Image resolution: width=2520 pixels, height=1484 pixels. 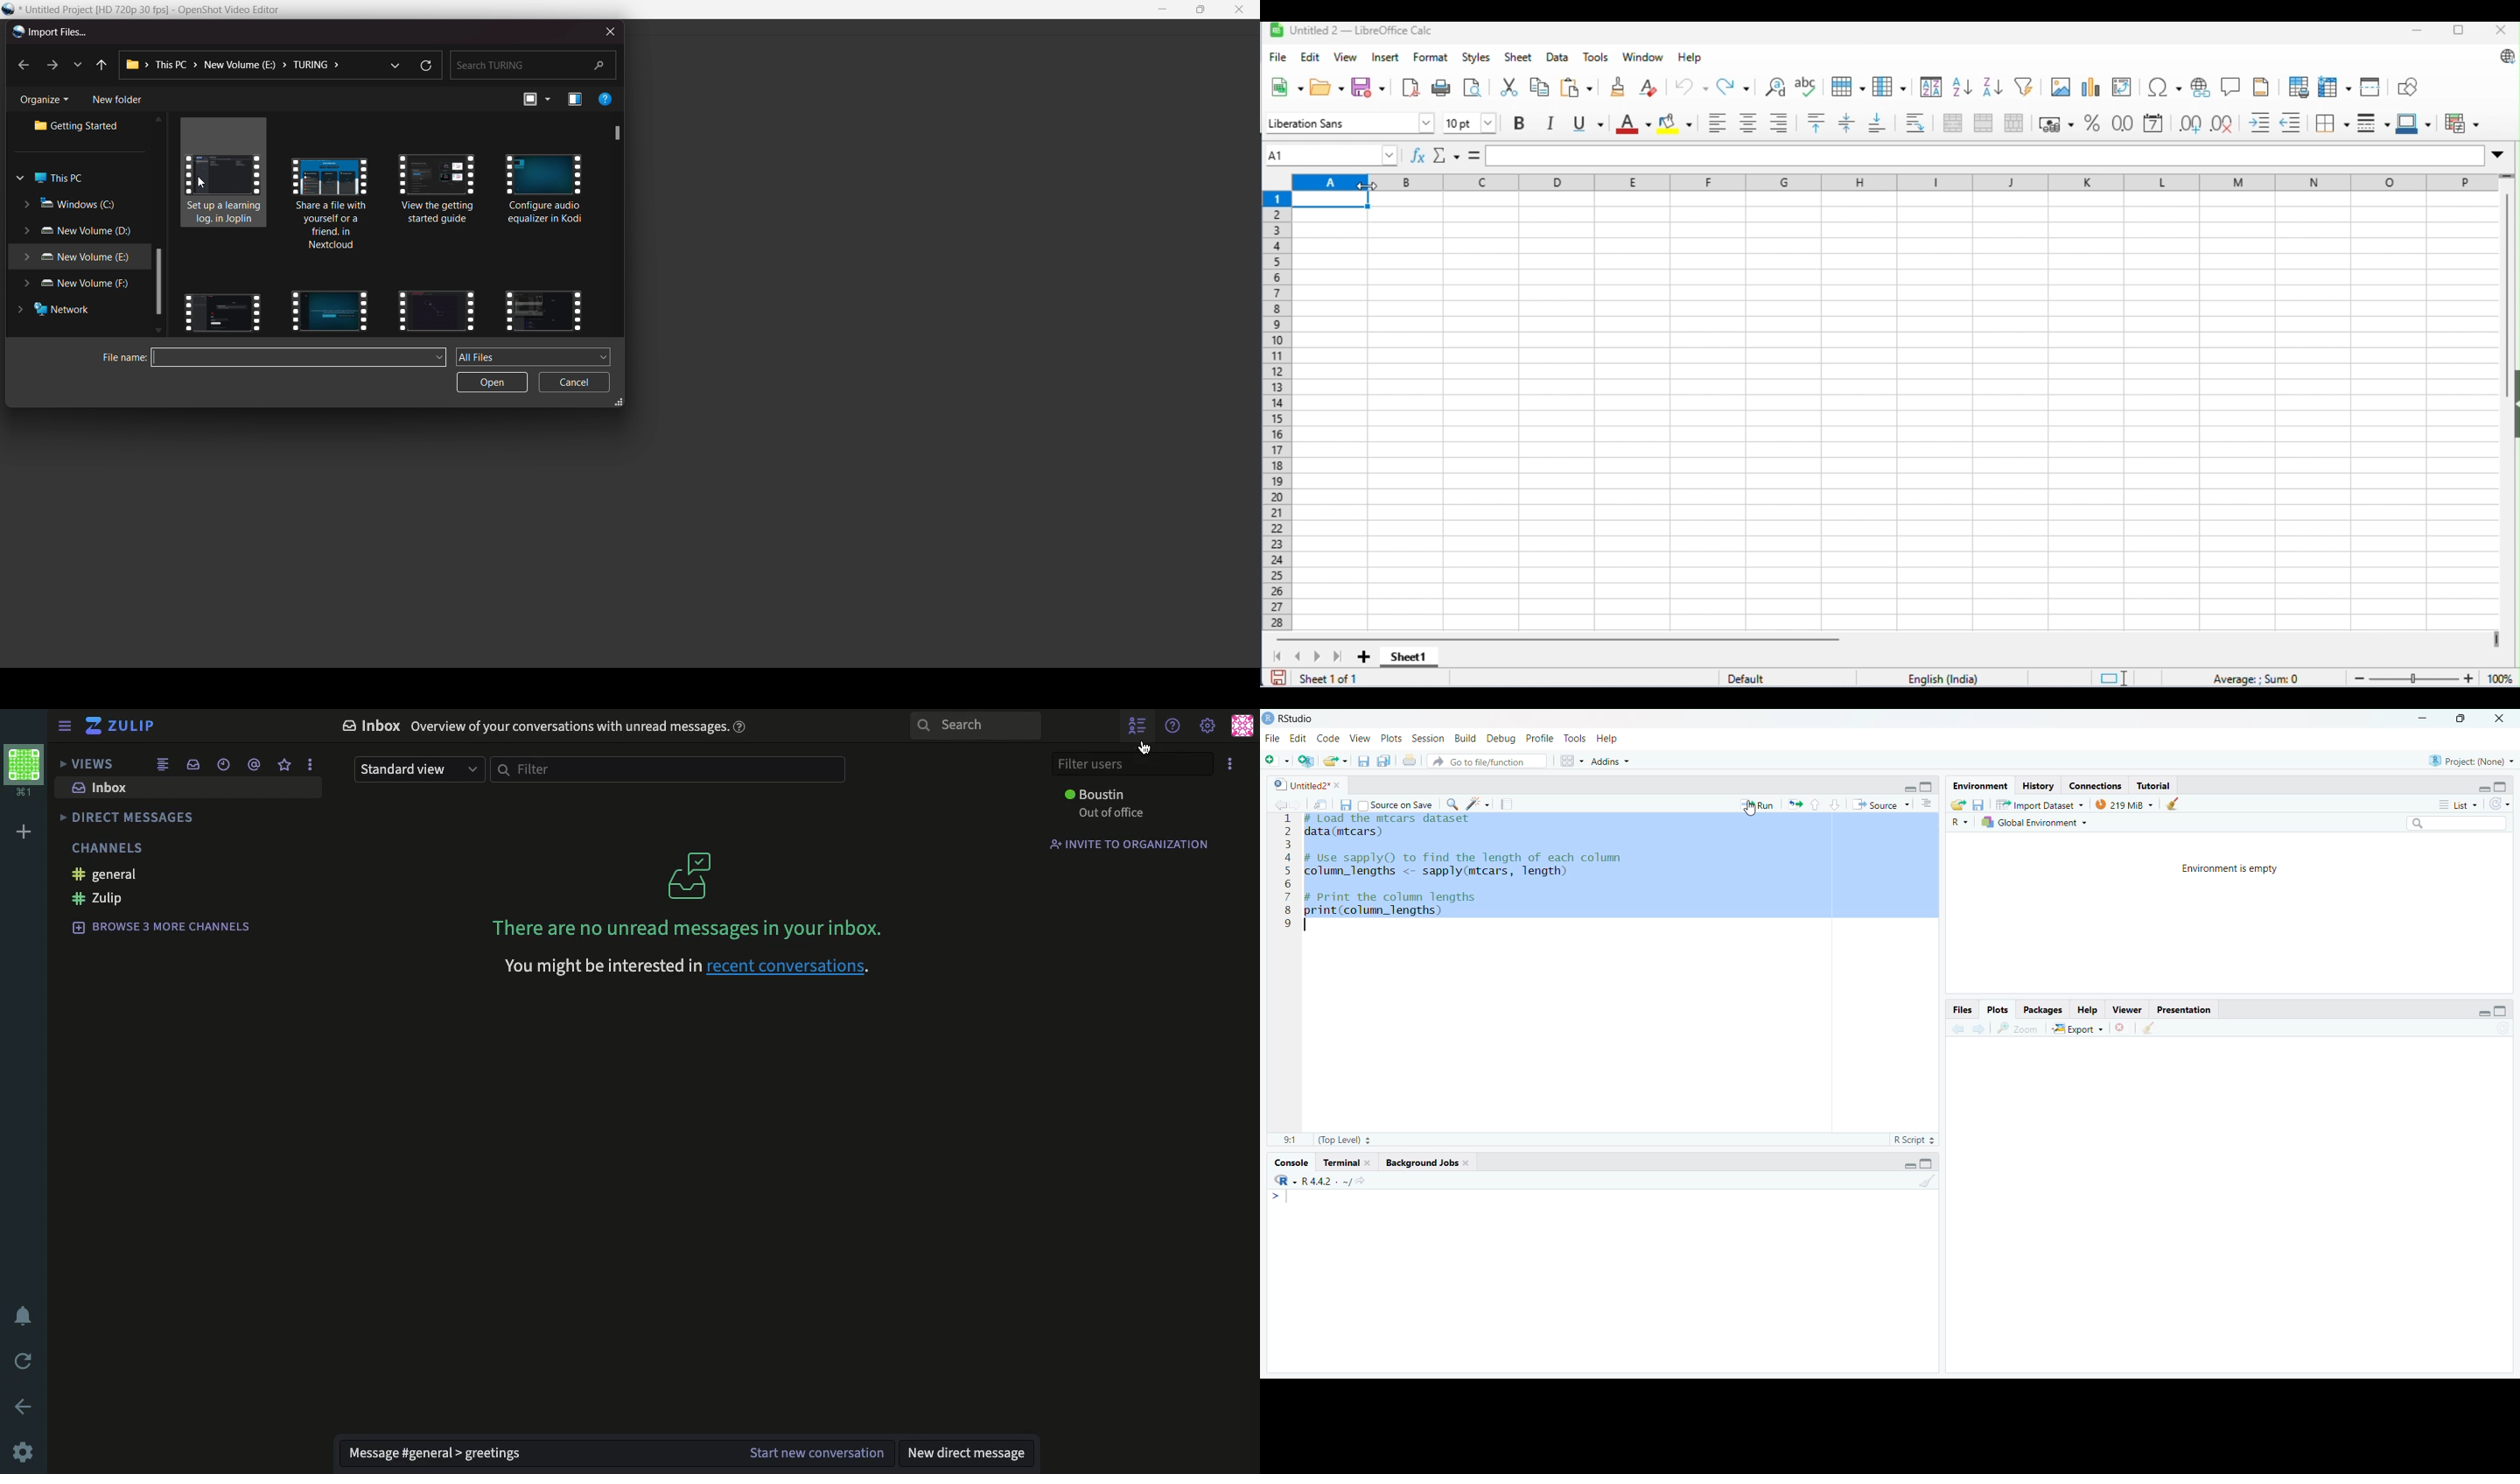 What do you see at coordinates (1908, 786) in the screenshot?
I see `Hide` at bounding box center [1908, 786].